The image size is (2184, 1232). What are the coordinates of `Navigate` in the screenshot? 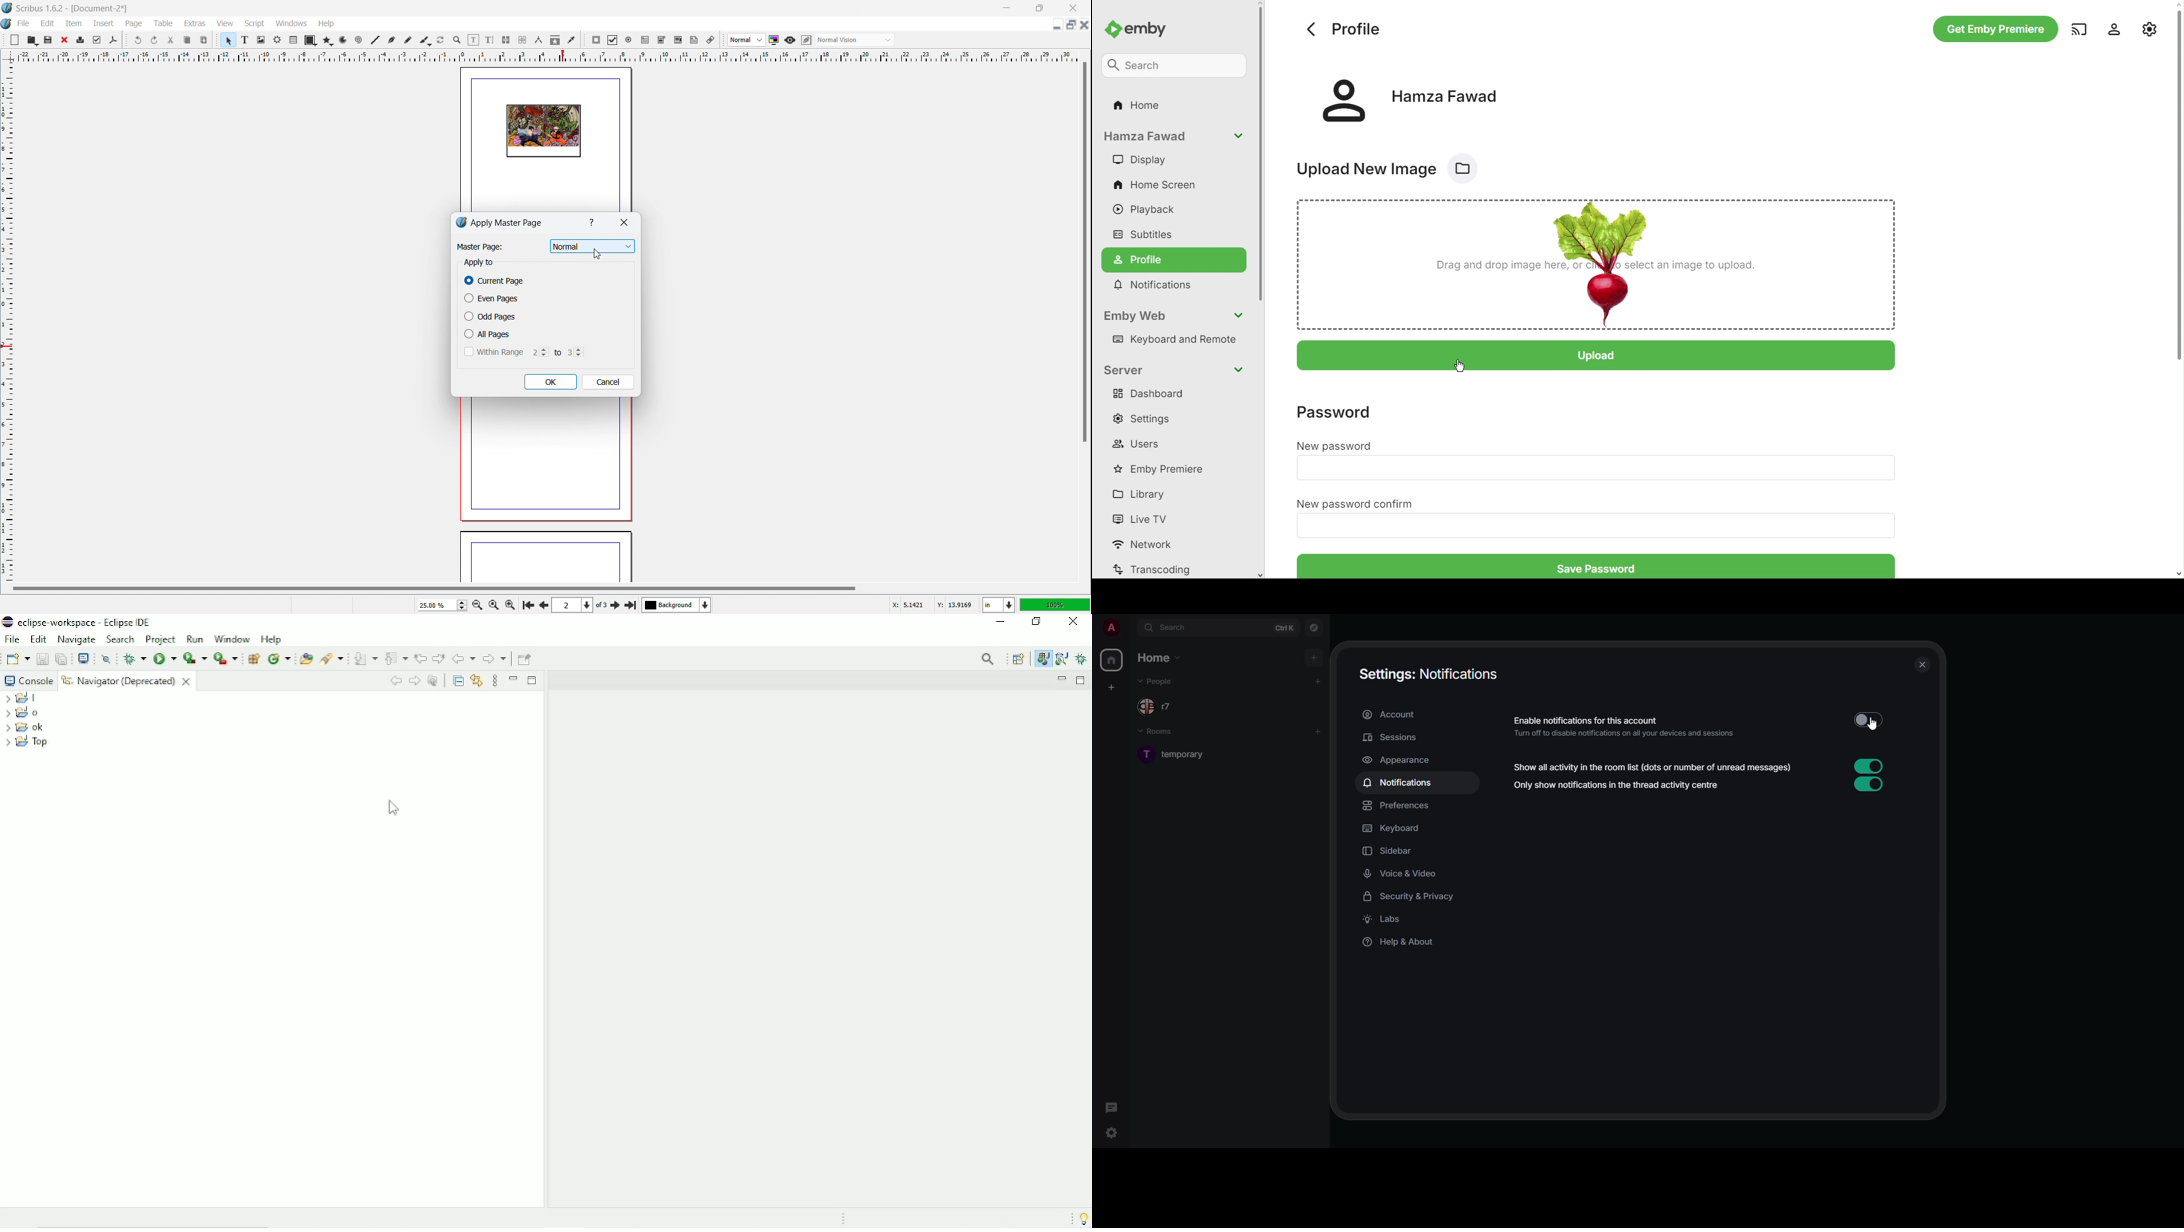 It's located at (78, 639).